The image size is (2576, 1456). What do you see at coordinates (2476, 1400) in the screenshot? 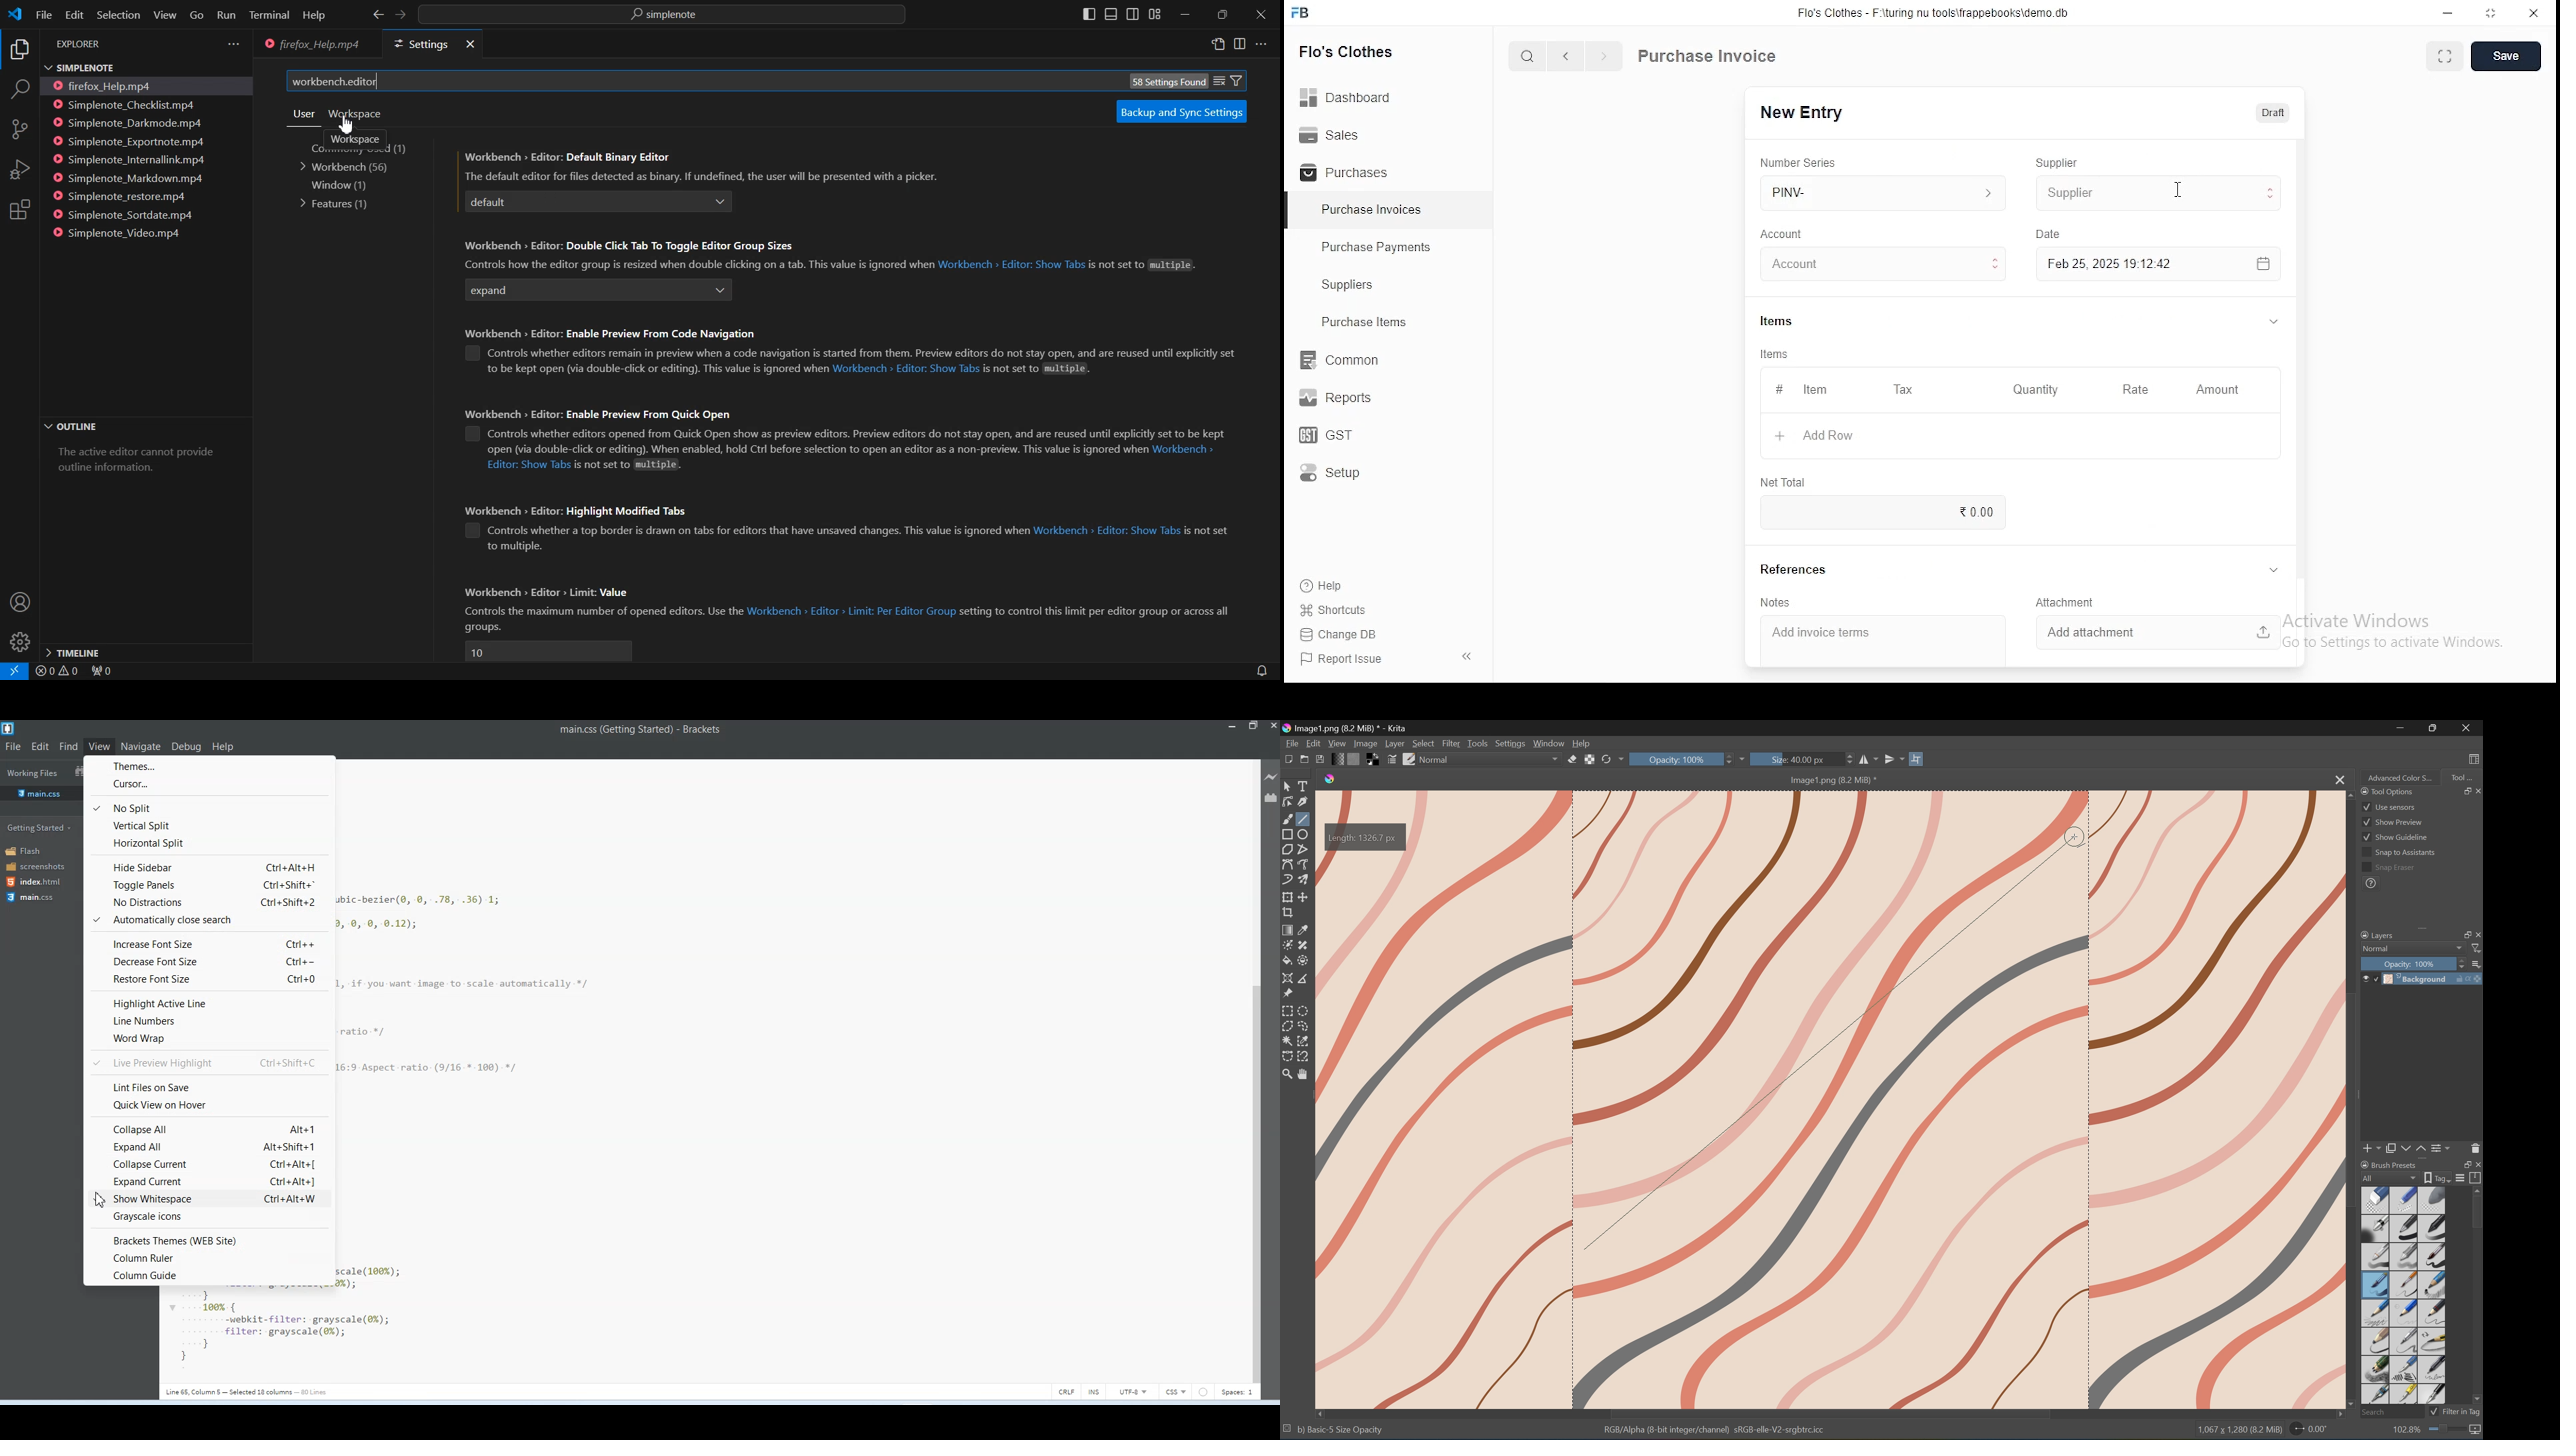
I see `Scroll Down` at bounding box center [2476, 1400].